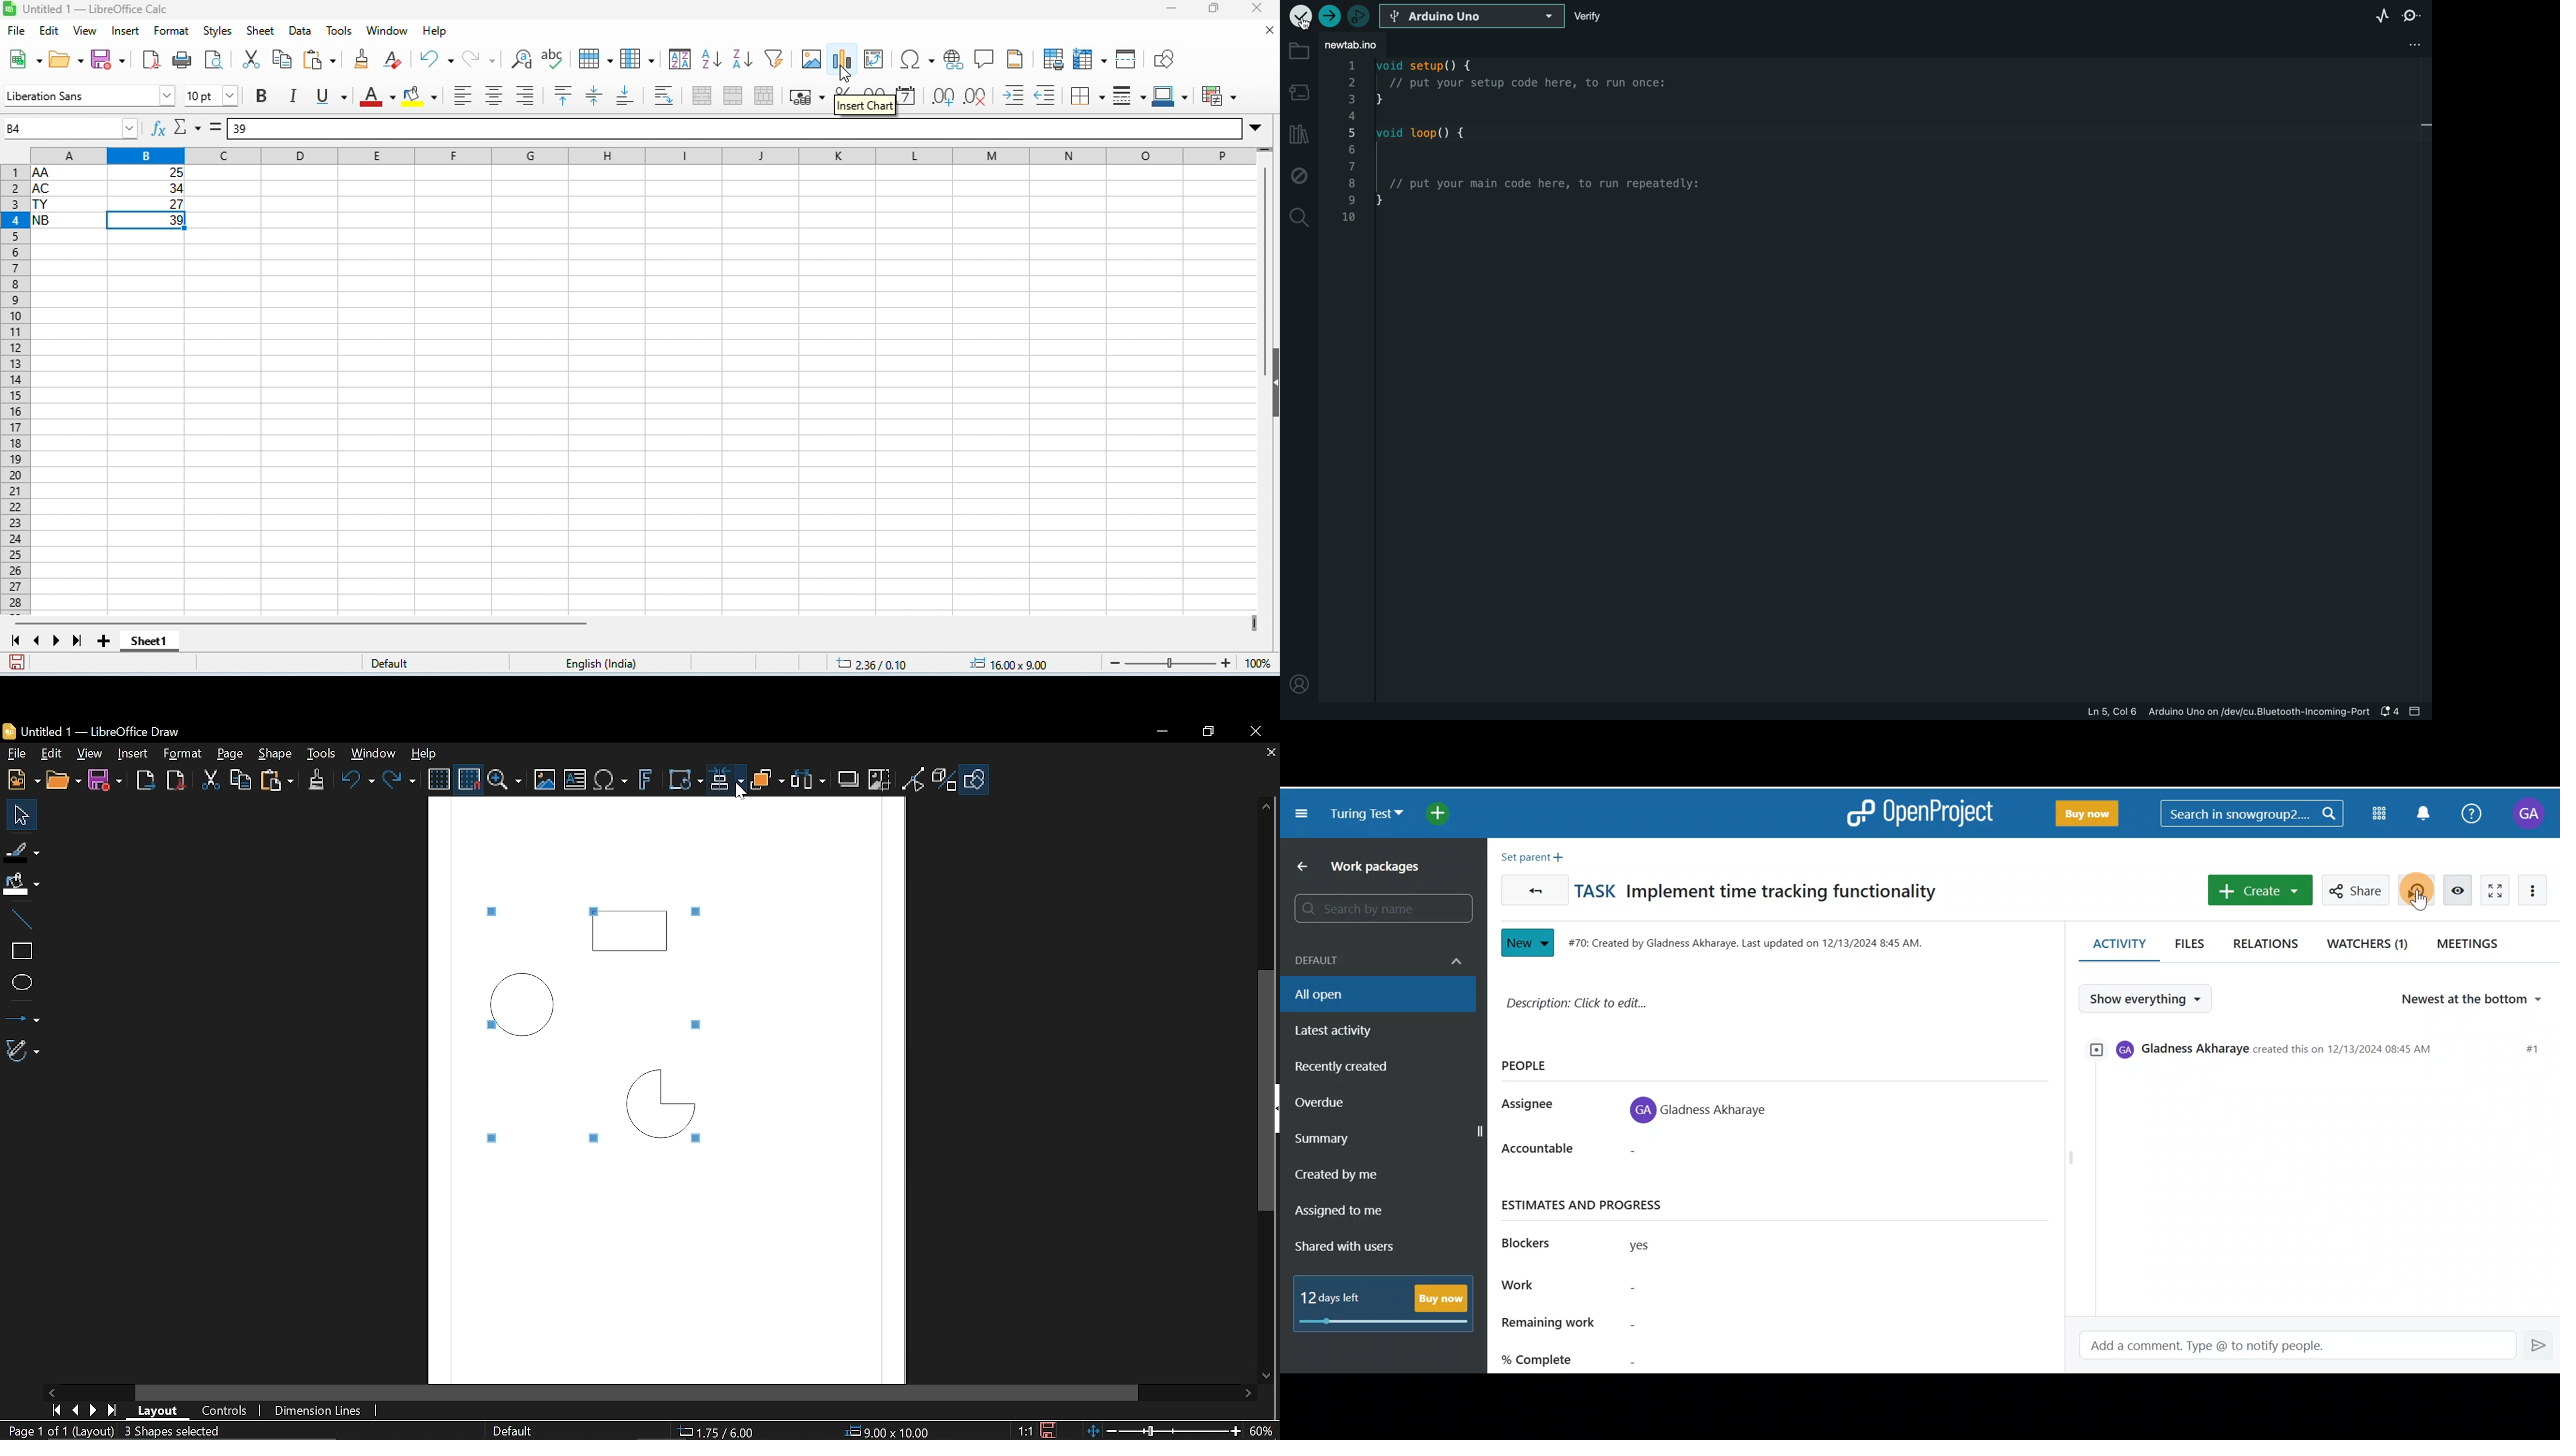 The image size is (2576, 1456). What do you see at coordinates (588, 911) in the screenshot?
I see `Tiny square marked around the selected objects` at bounding box center [588, 911].